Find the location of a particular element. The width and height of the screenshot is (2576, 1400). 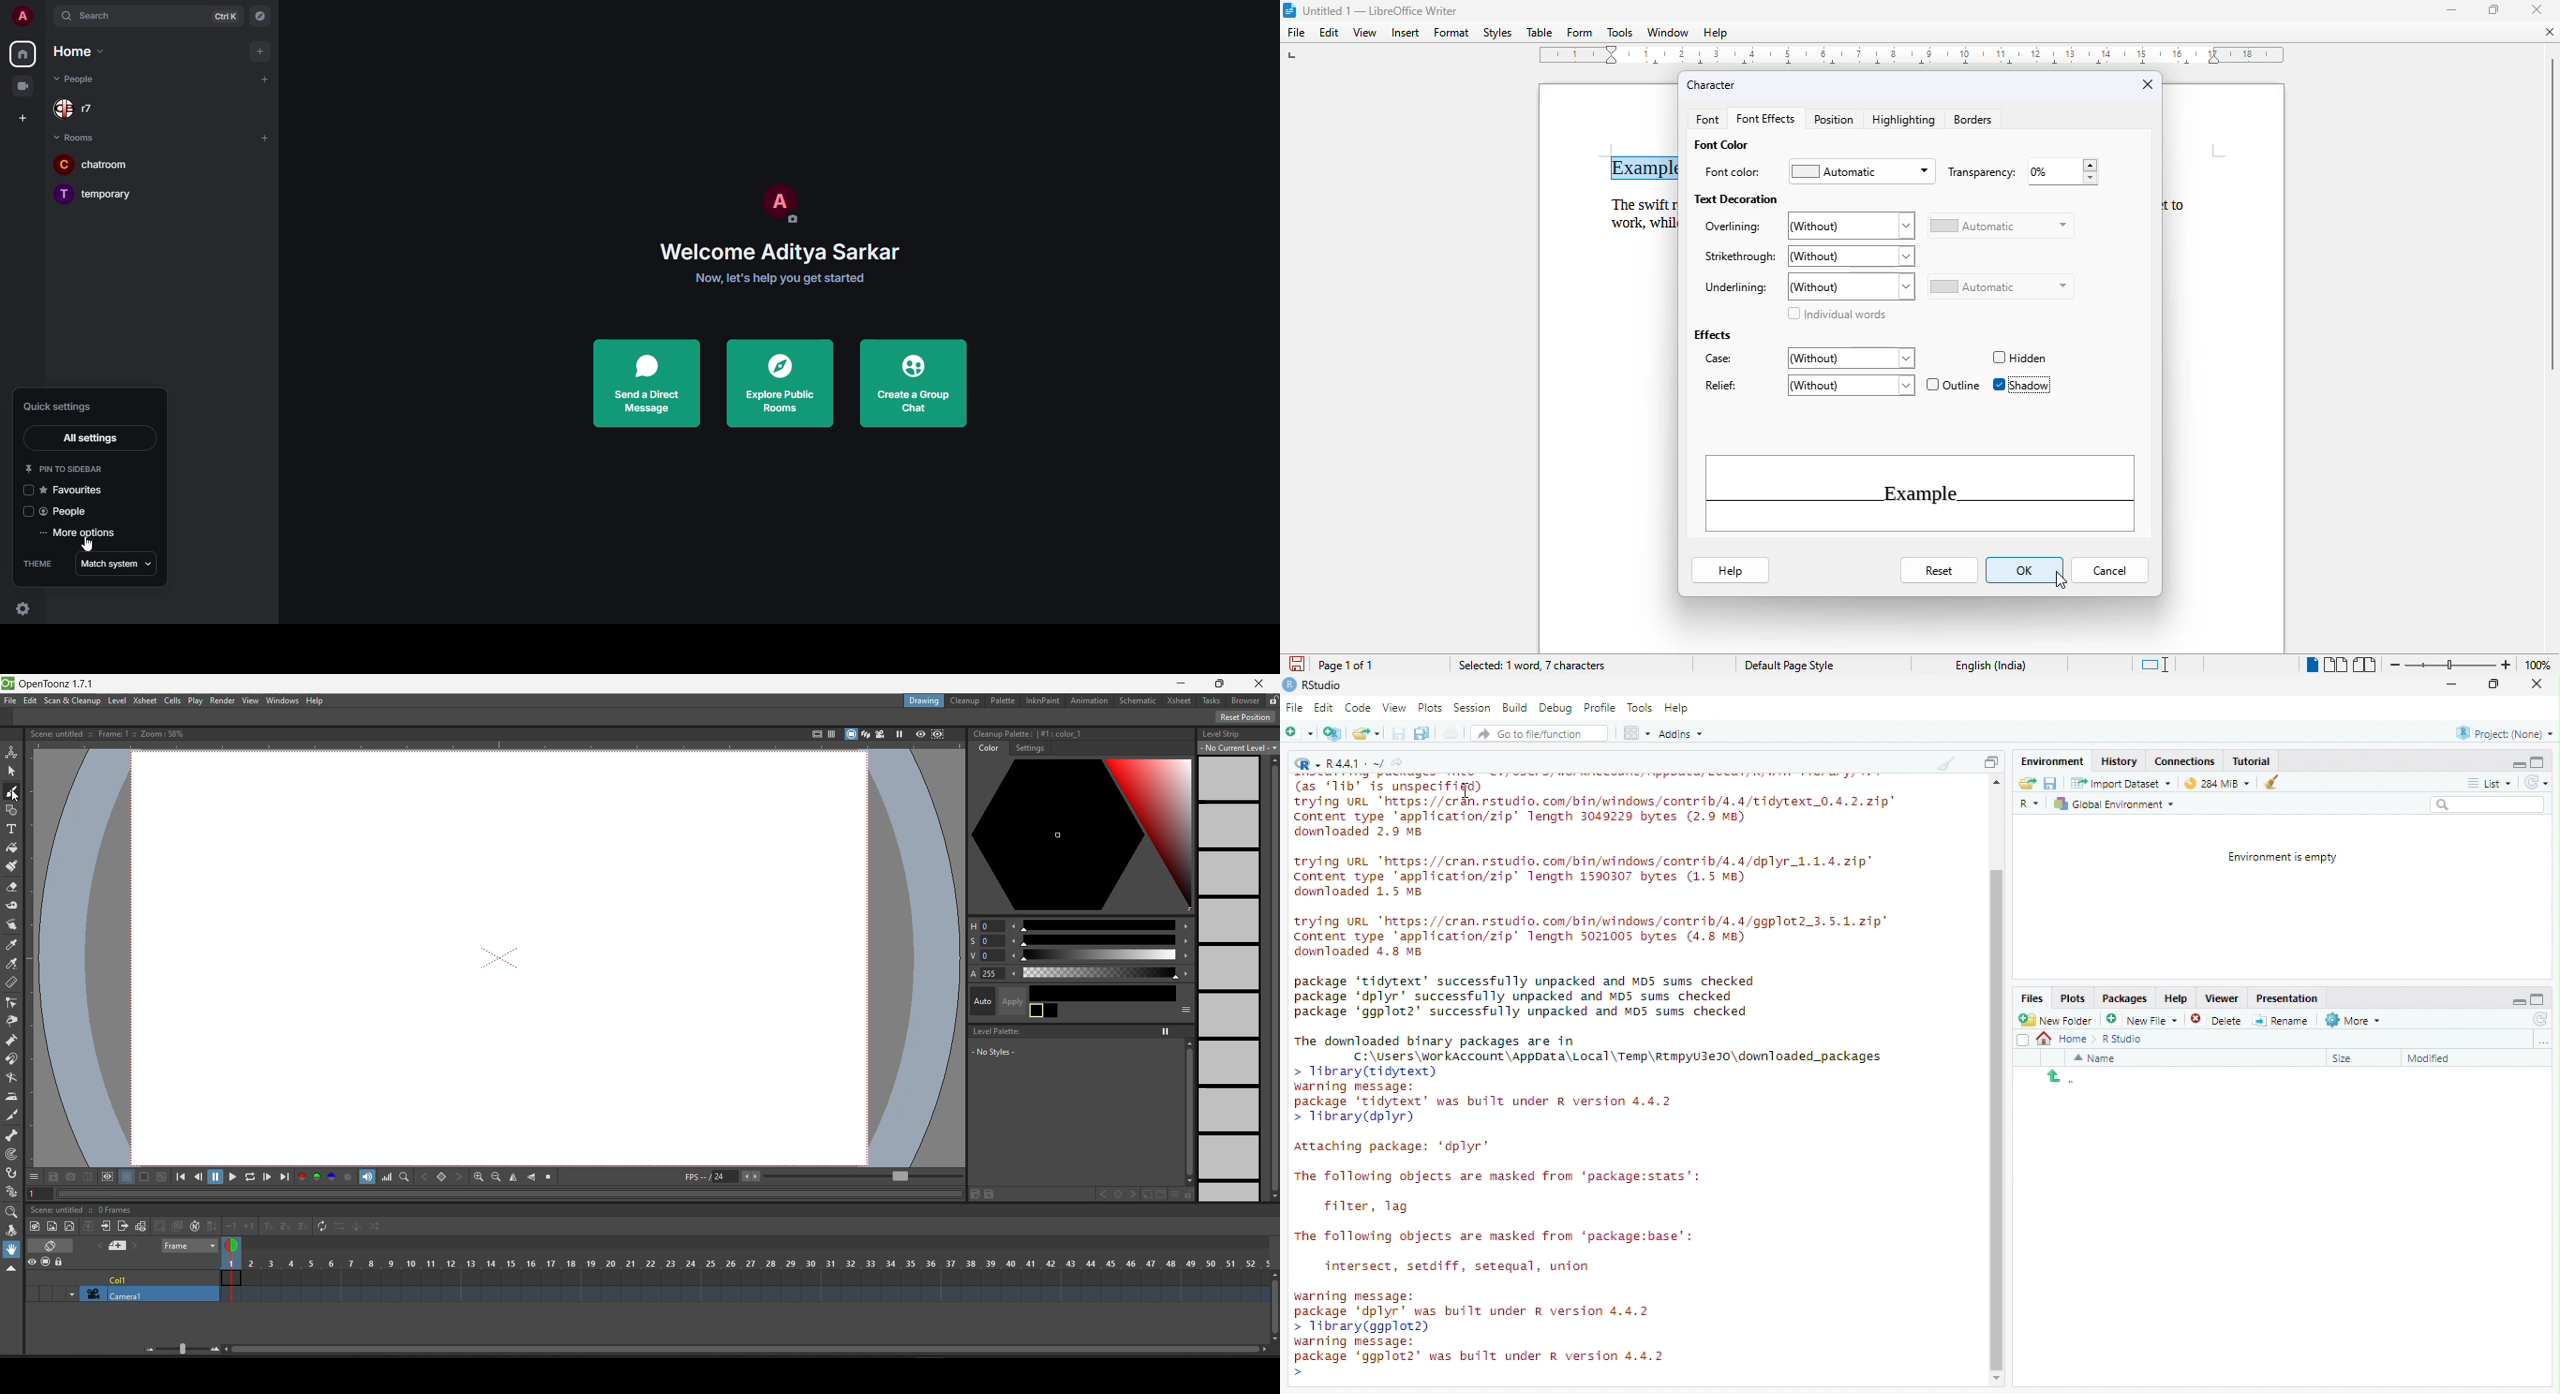

Attaching package: ‘dplyr’ is located at coordinates (1393, 1148).